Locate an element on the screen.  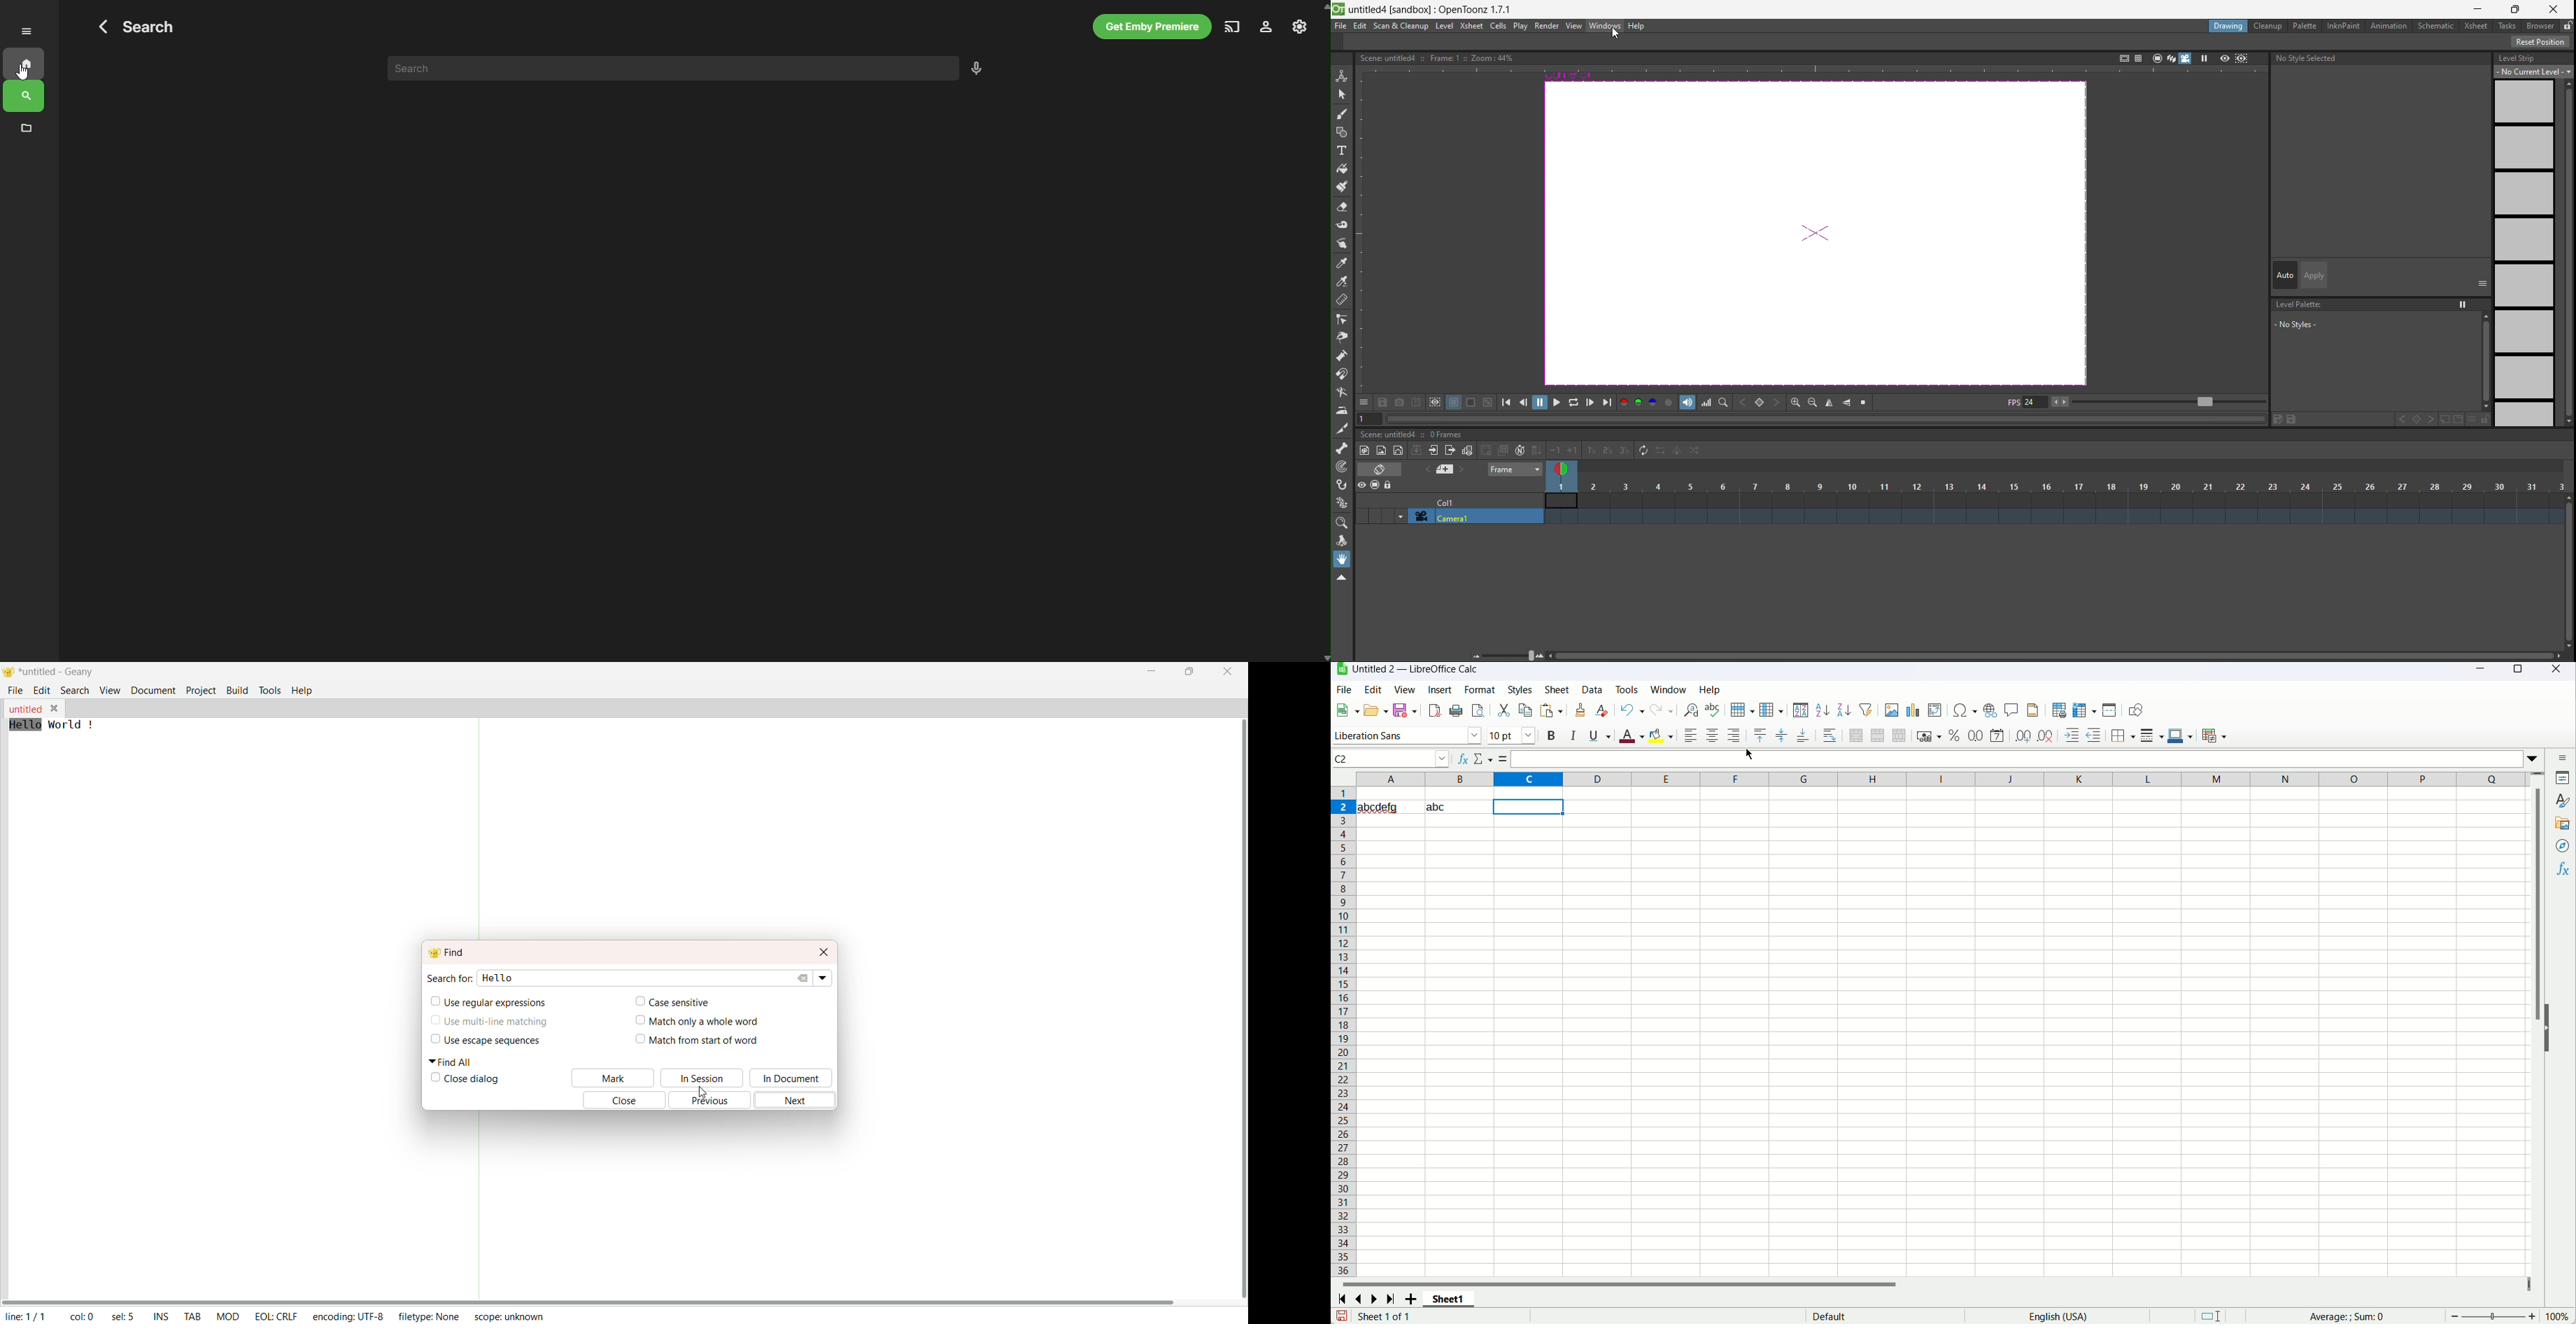
bender tool is located at coordinates (1342, 392).